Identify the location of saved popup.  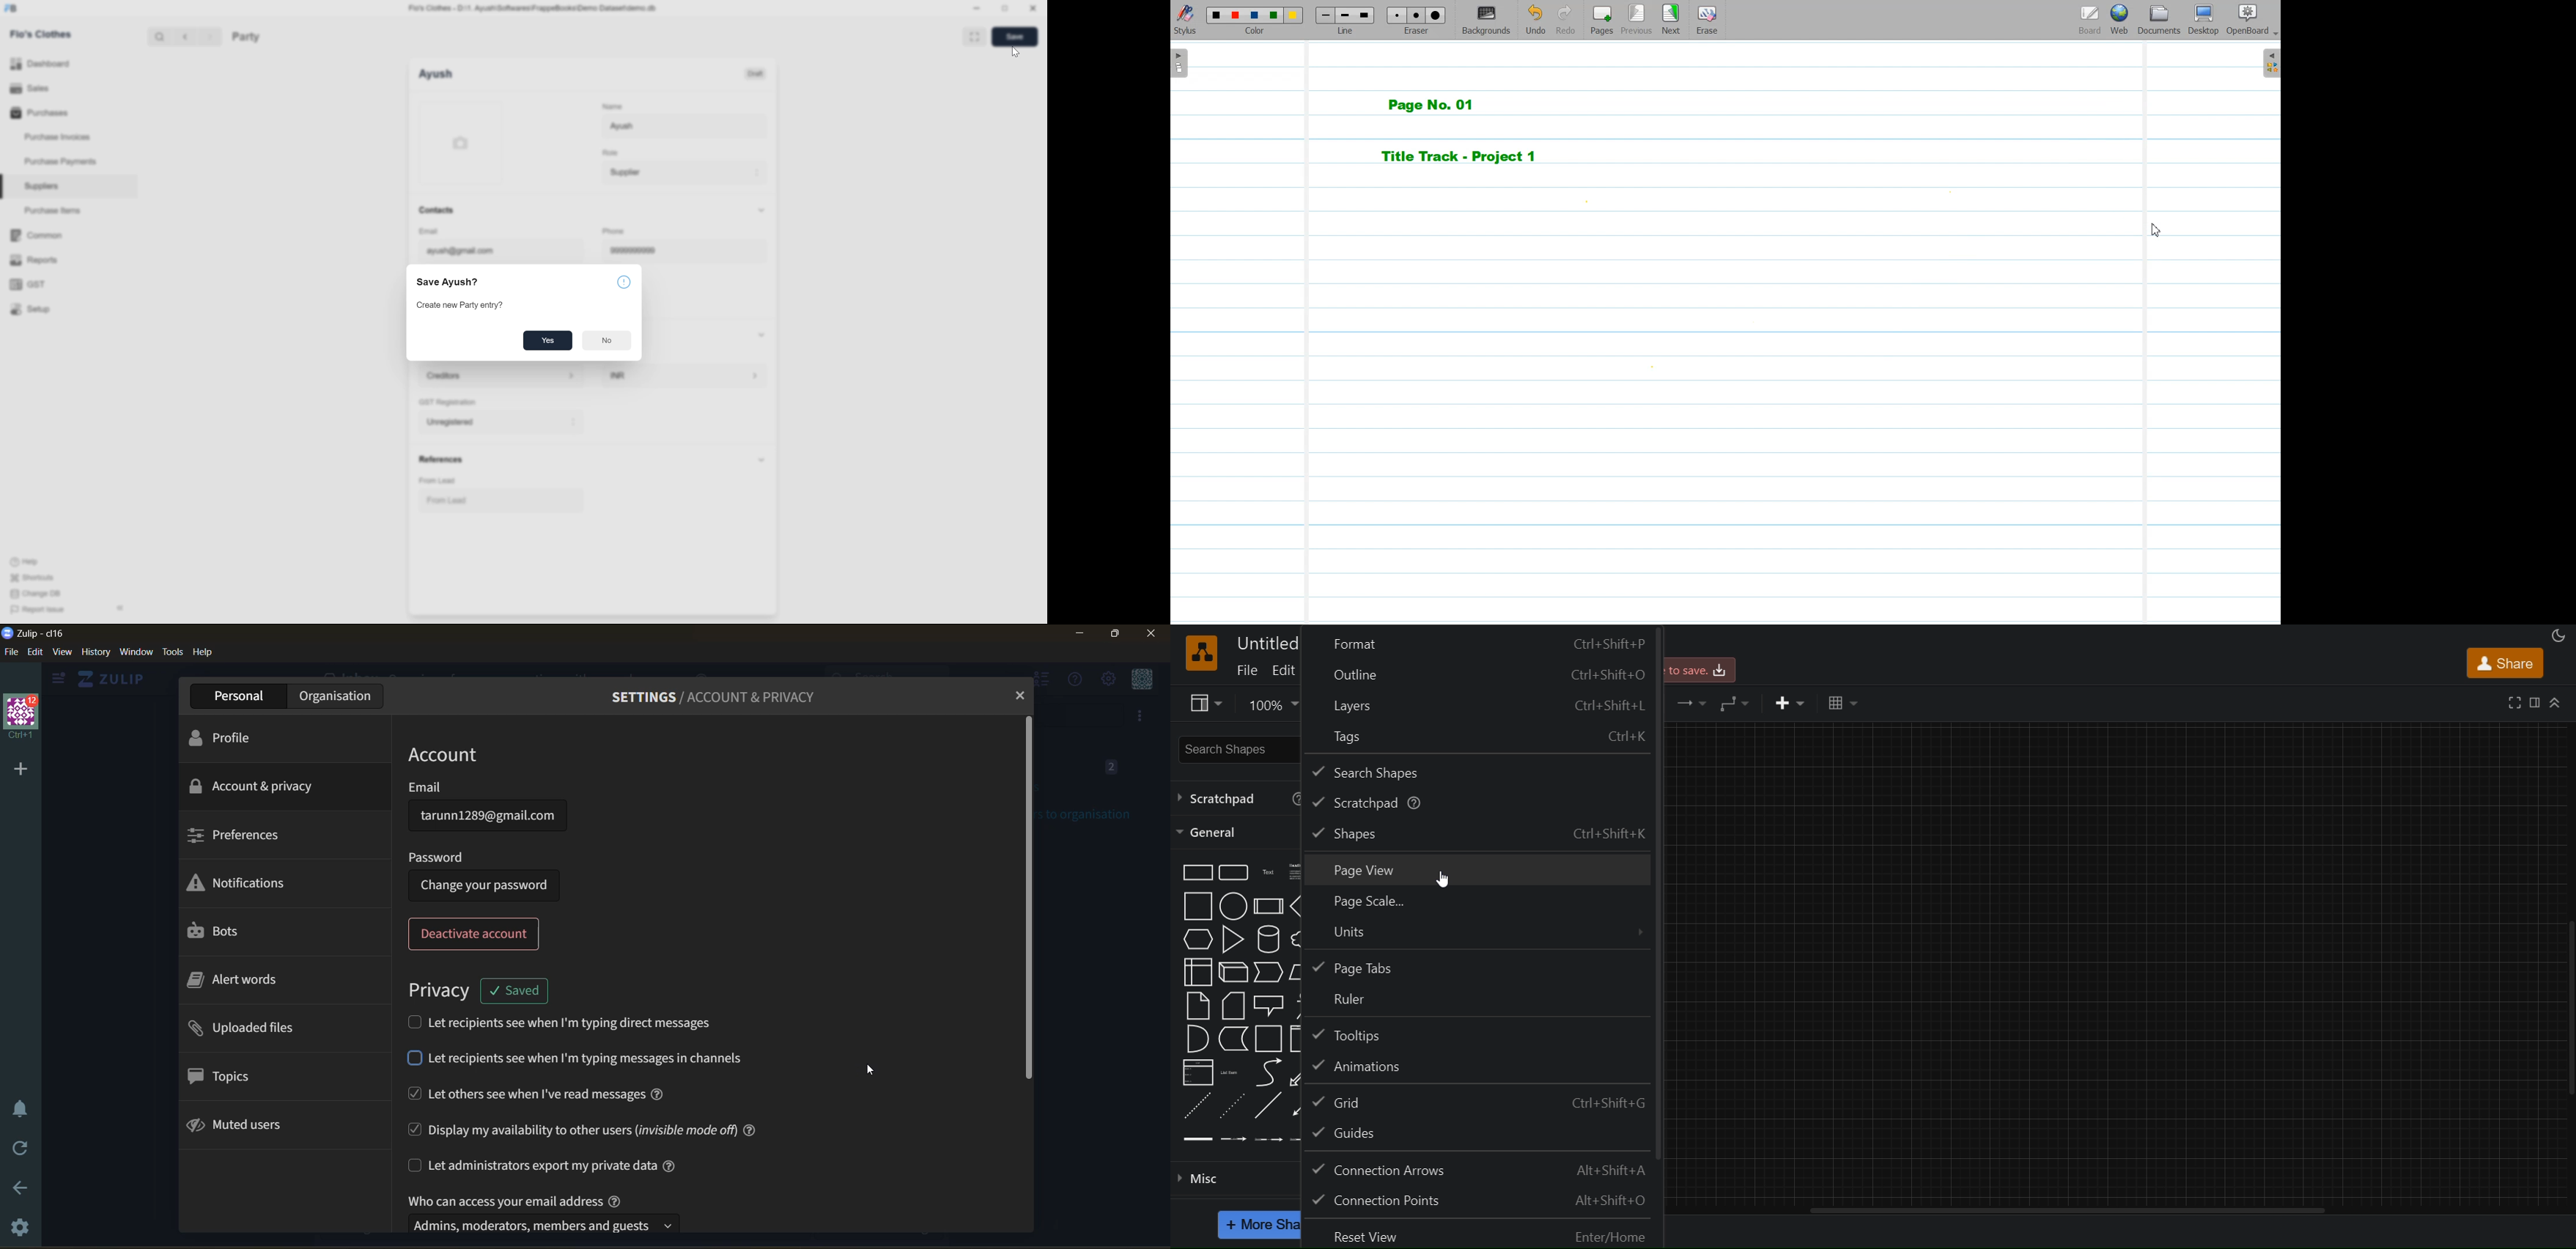
(516, 989).